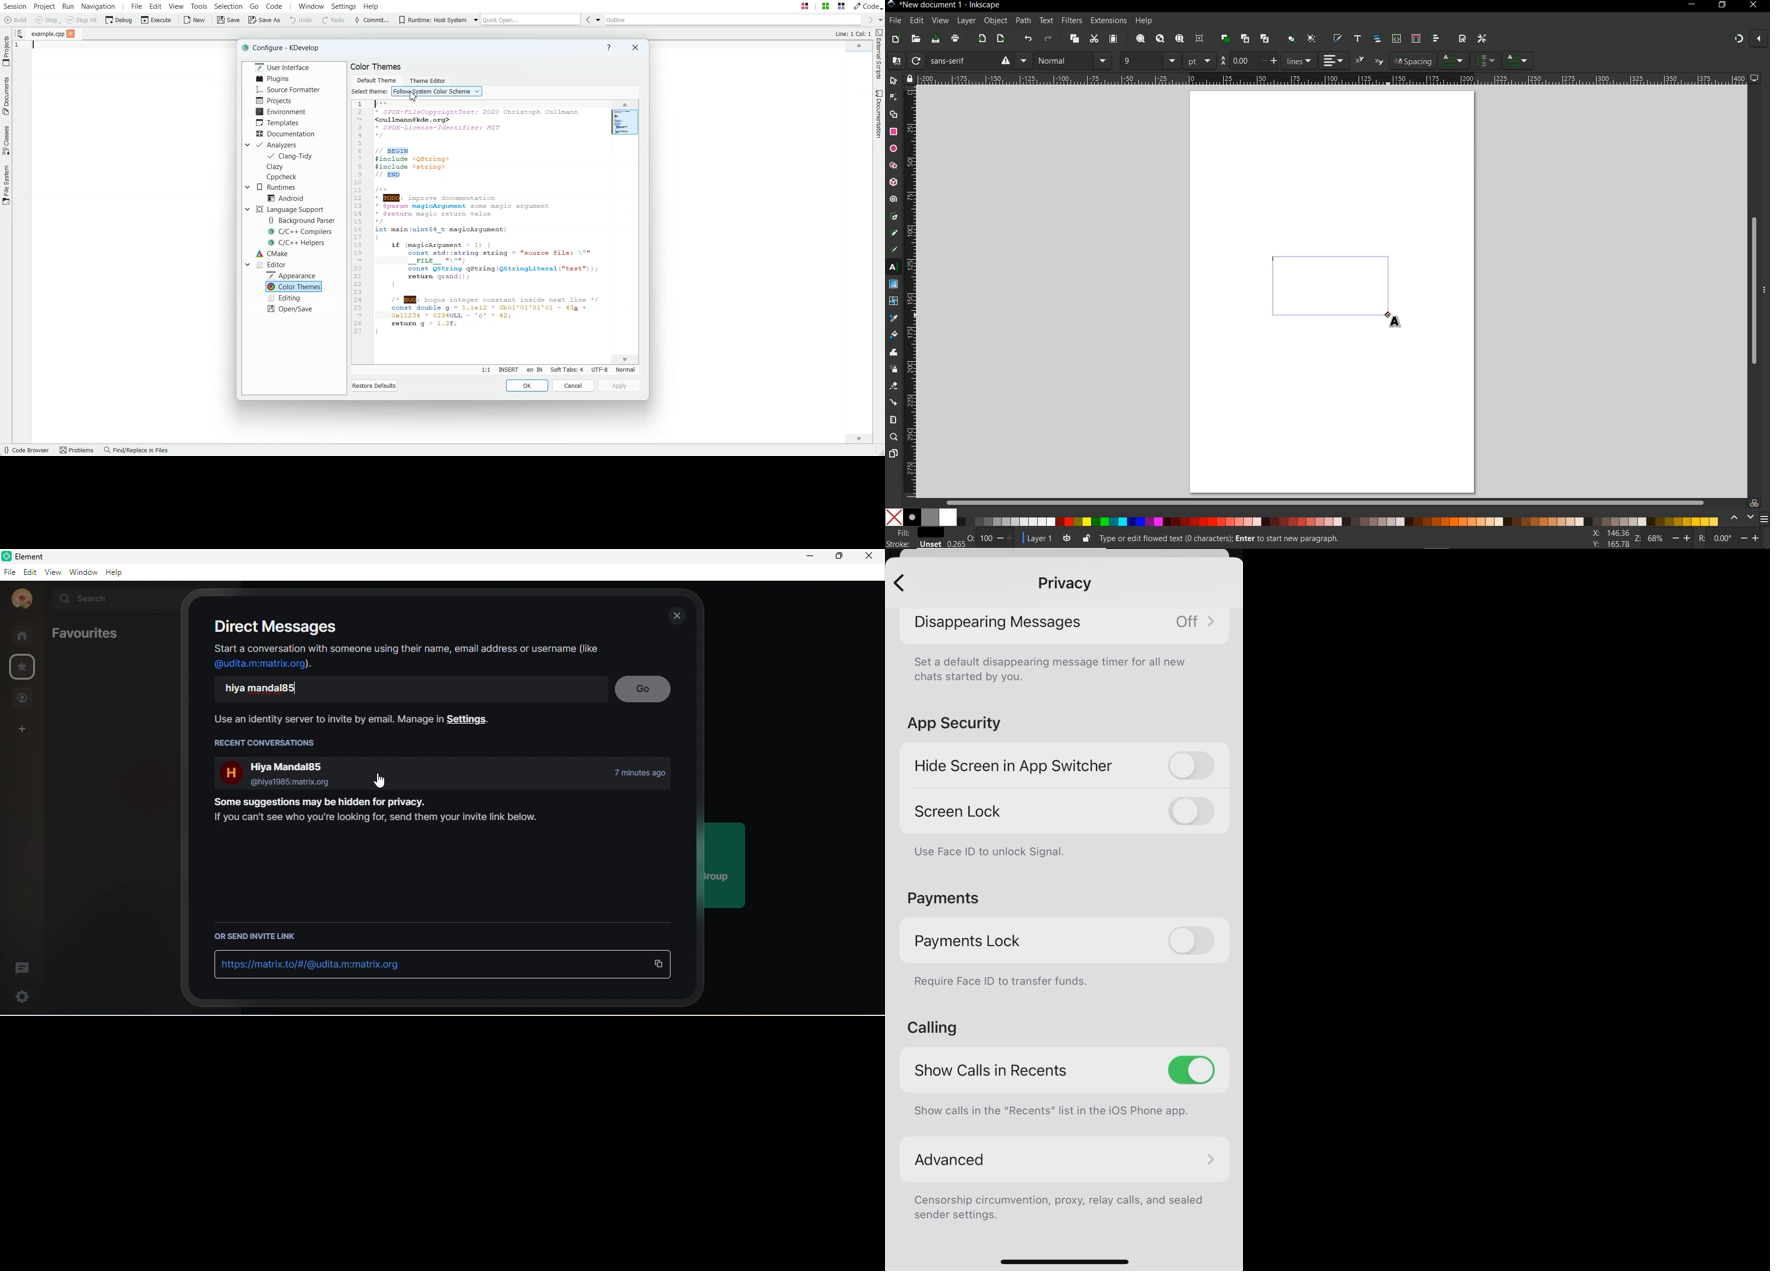 This screenshot has height=1288, width=1792. I want to click on pen tool, so click(894, 217).